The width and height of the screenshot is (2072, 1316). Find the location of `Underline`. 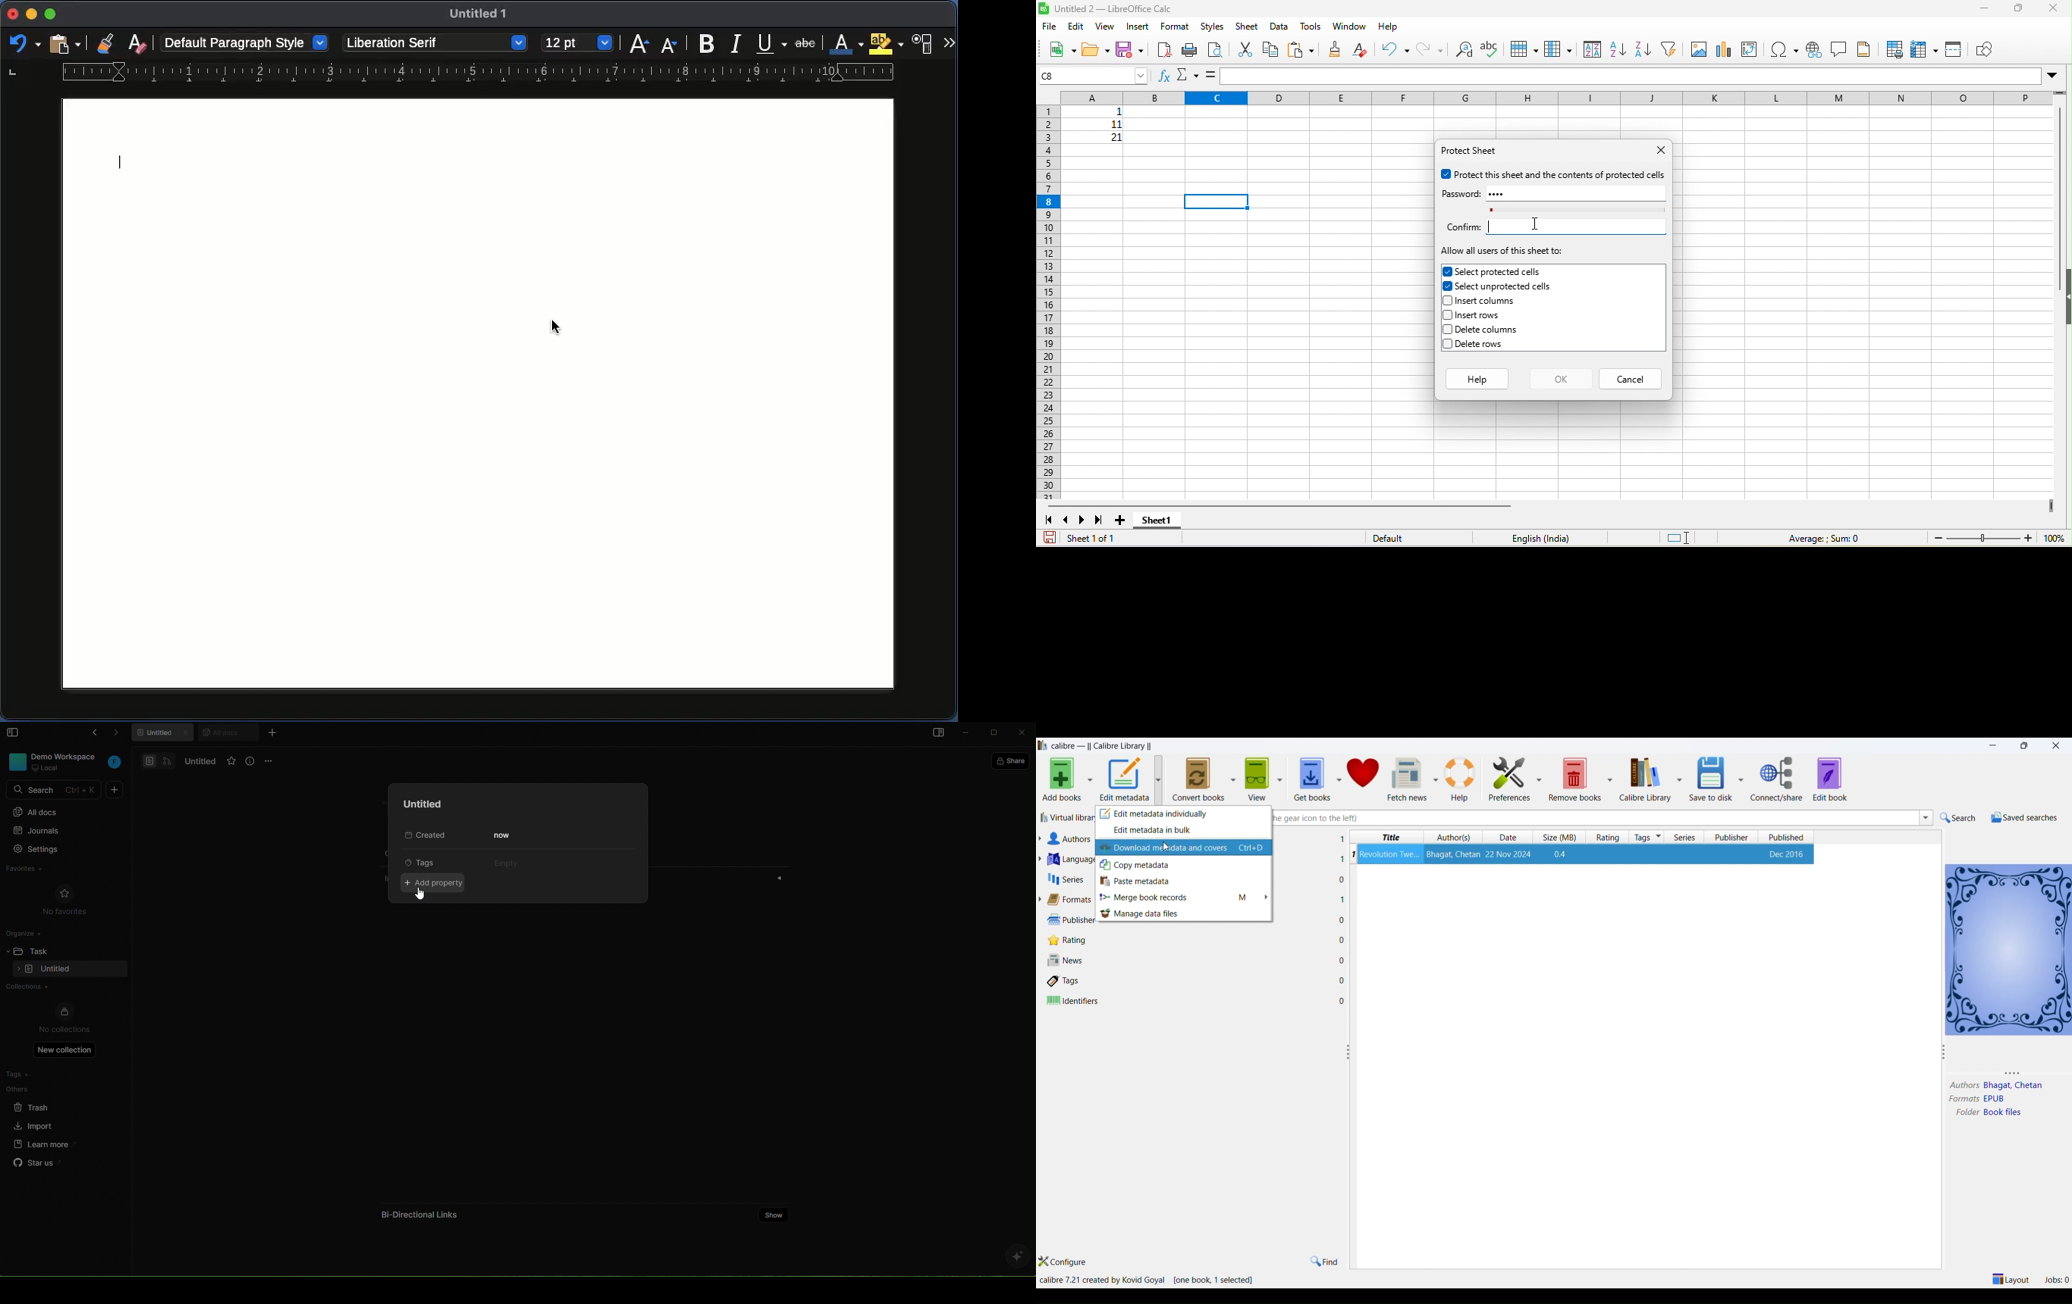

Underline is located at coordinates (773, 43).